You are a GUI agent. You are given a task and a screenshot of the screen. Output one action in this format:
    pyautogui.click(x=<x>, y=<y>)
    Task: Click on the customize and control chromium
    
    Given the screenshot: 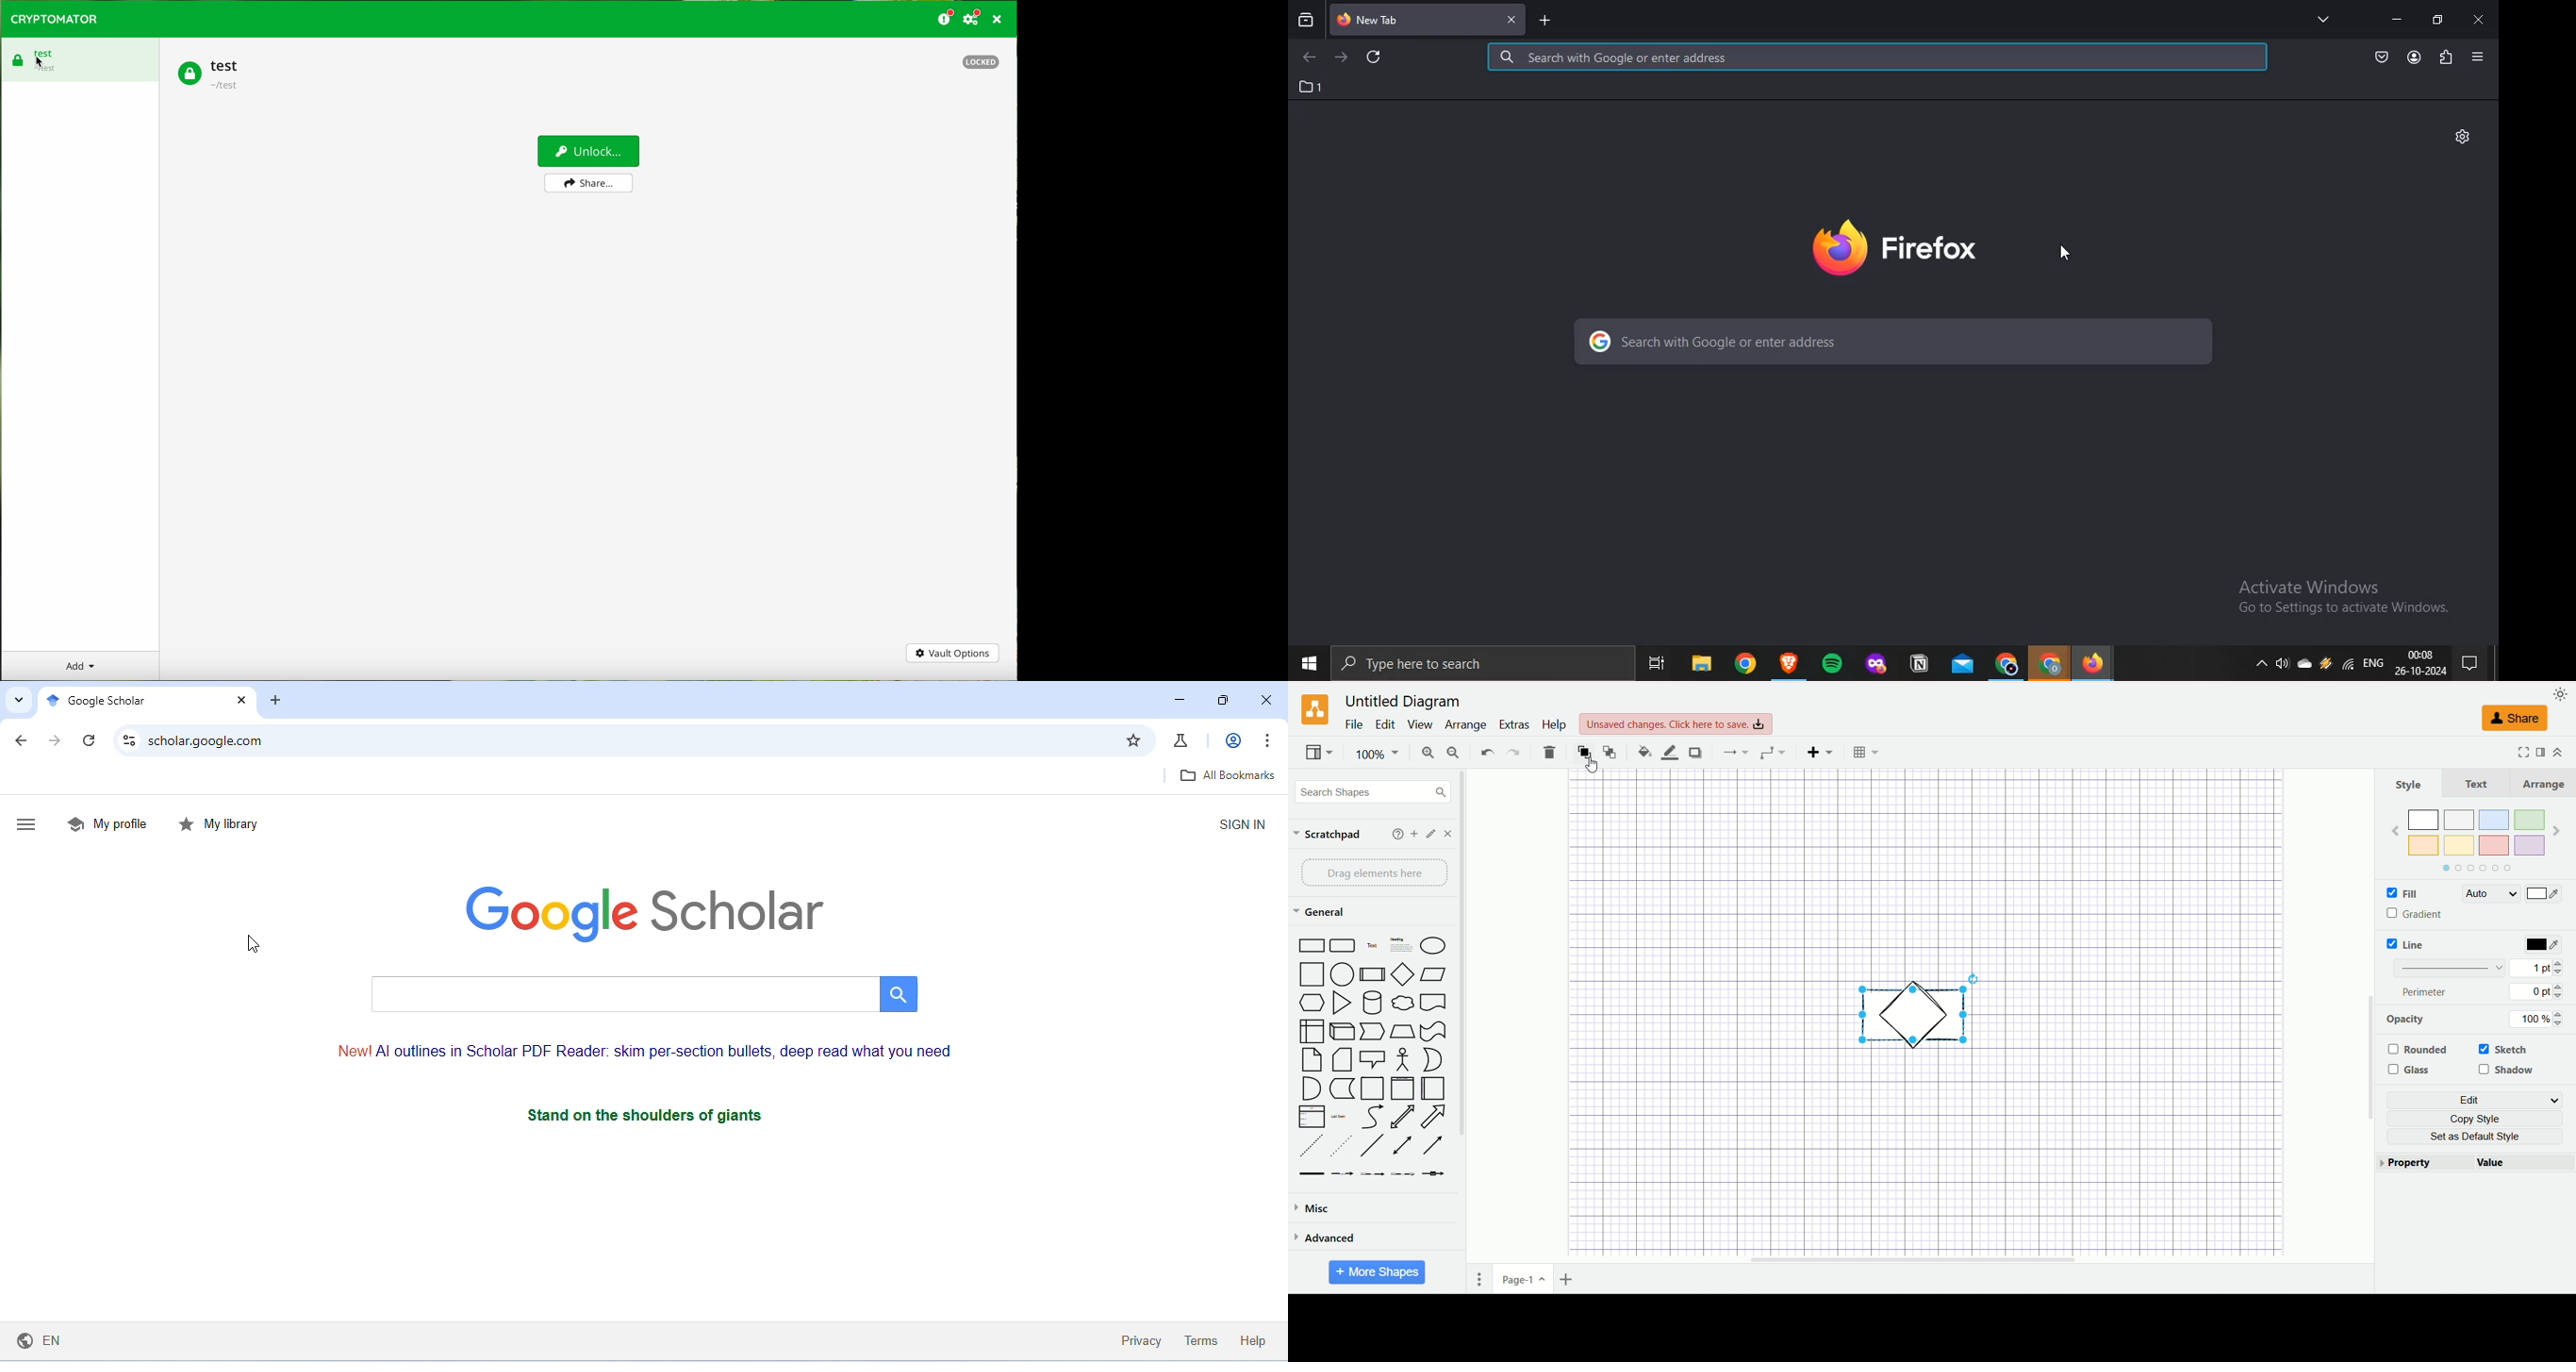 What is the action you would take?
    pyautogui.click(x=1265, y=738)
    